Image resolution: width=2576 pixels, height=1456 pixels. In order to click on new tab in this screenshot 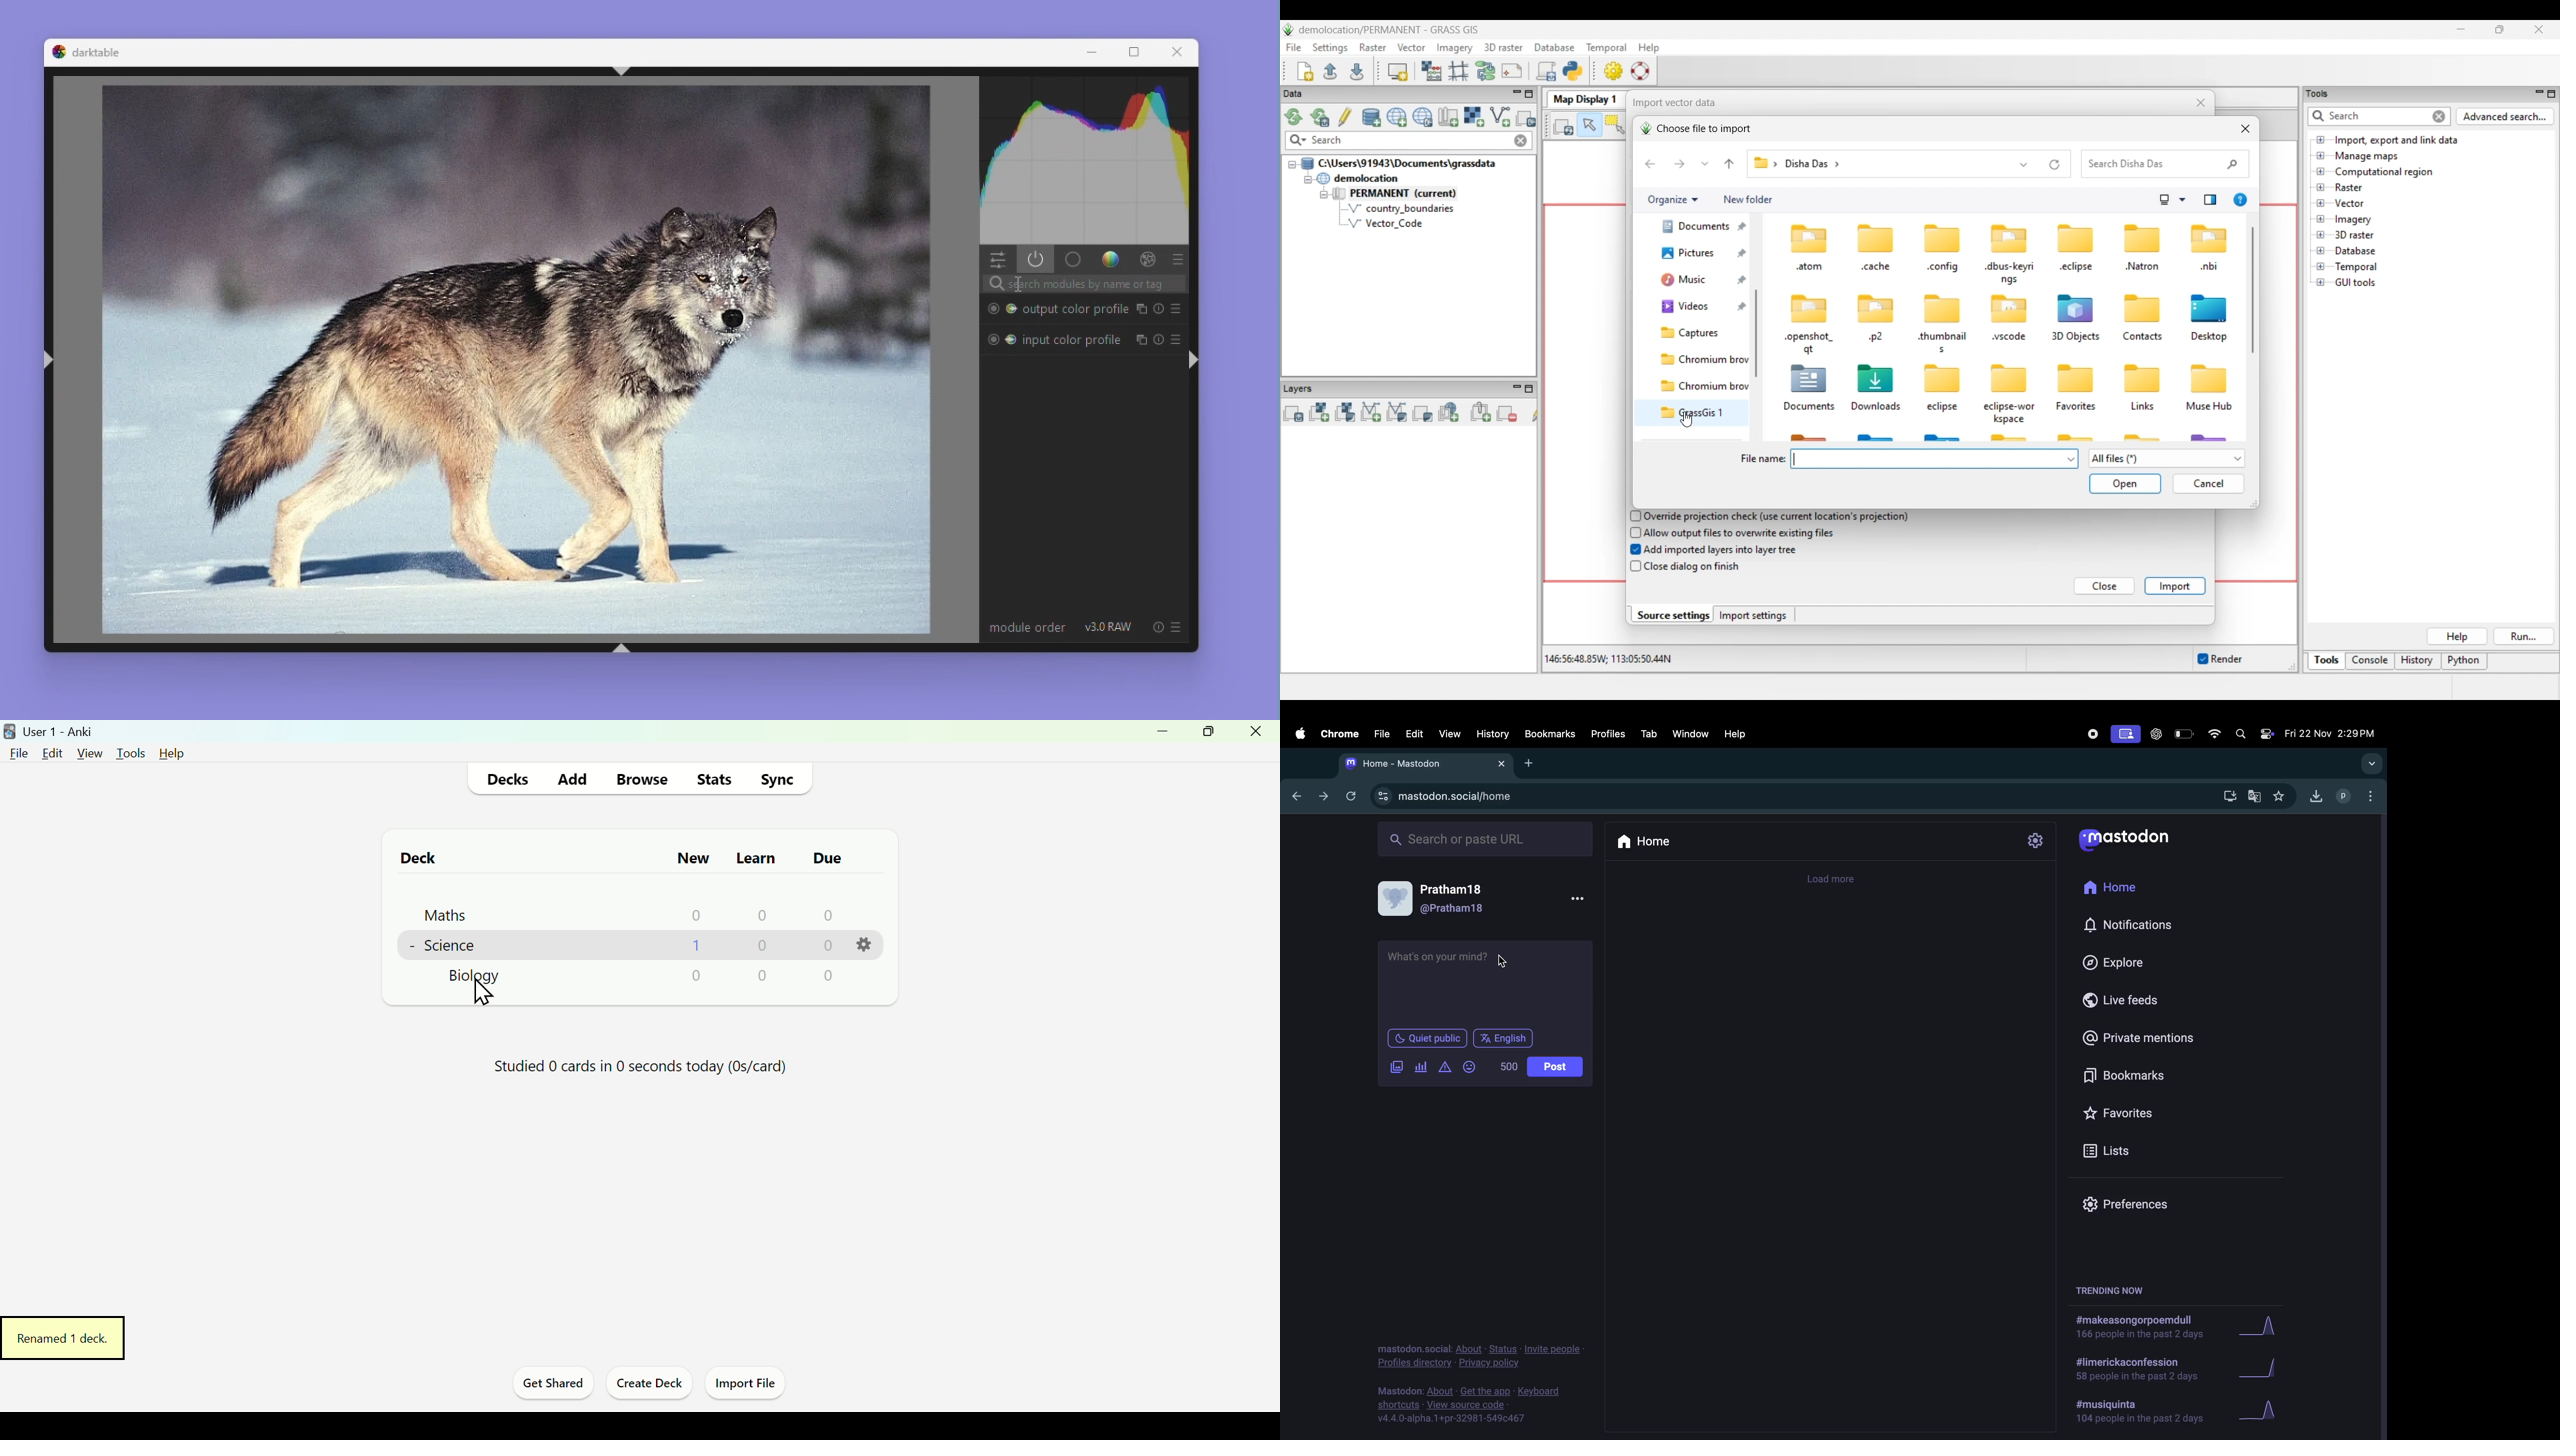, I will do `click(1529, 766)`.